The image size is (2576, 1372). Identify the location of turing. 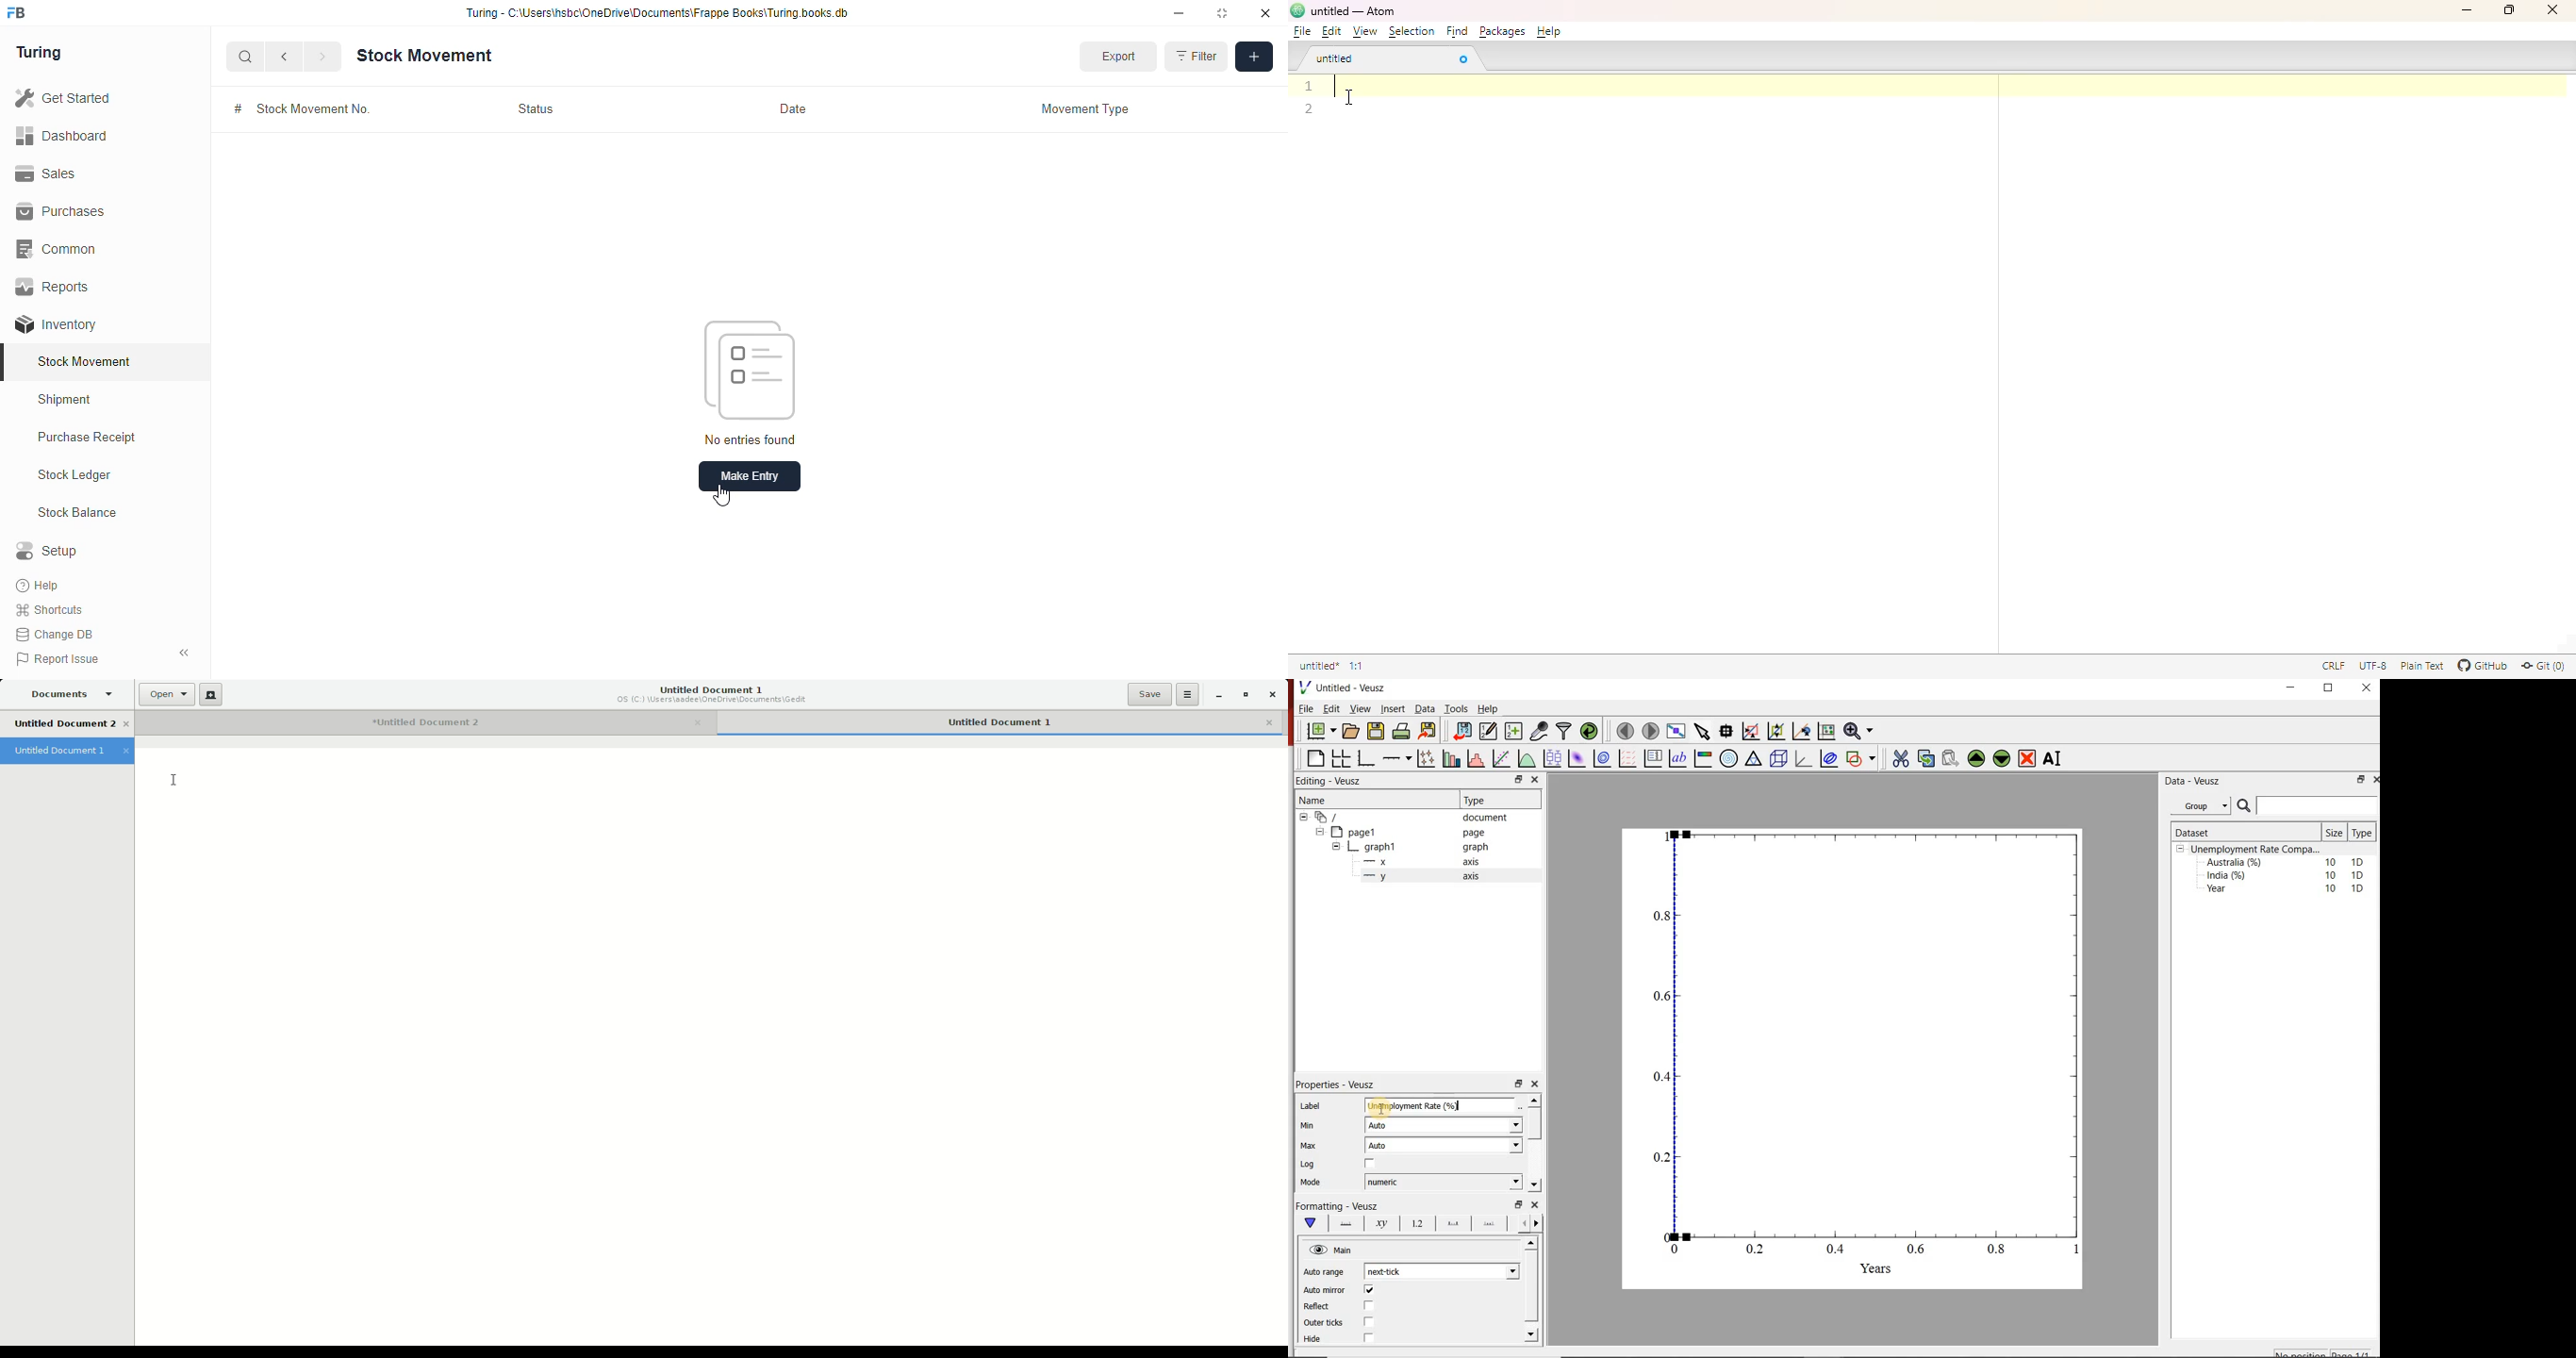
(40, 53).